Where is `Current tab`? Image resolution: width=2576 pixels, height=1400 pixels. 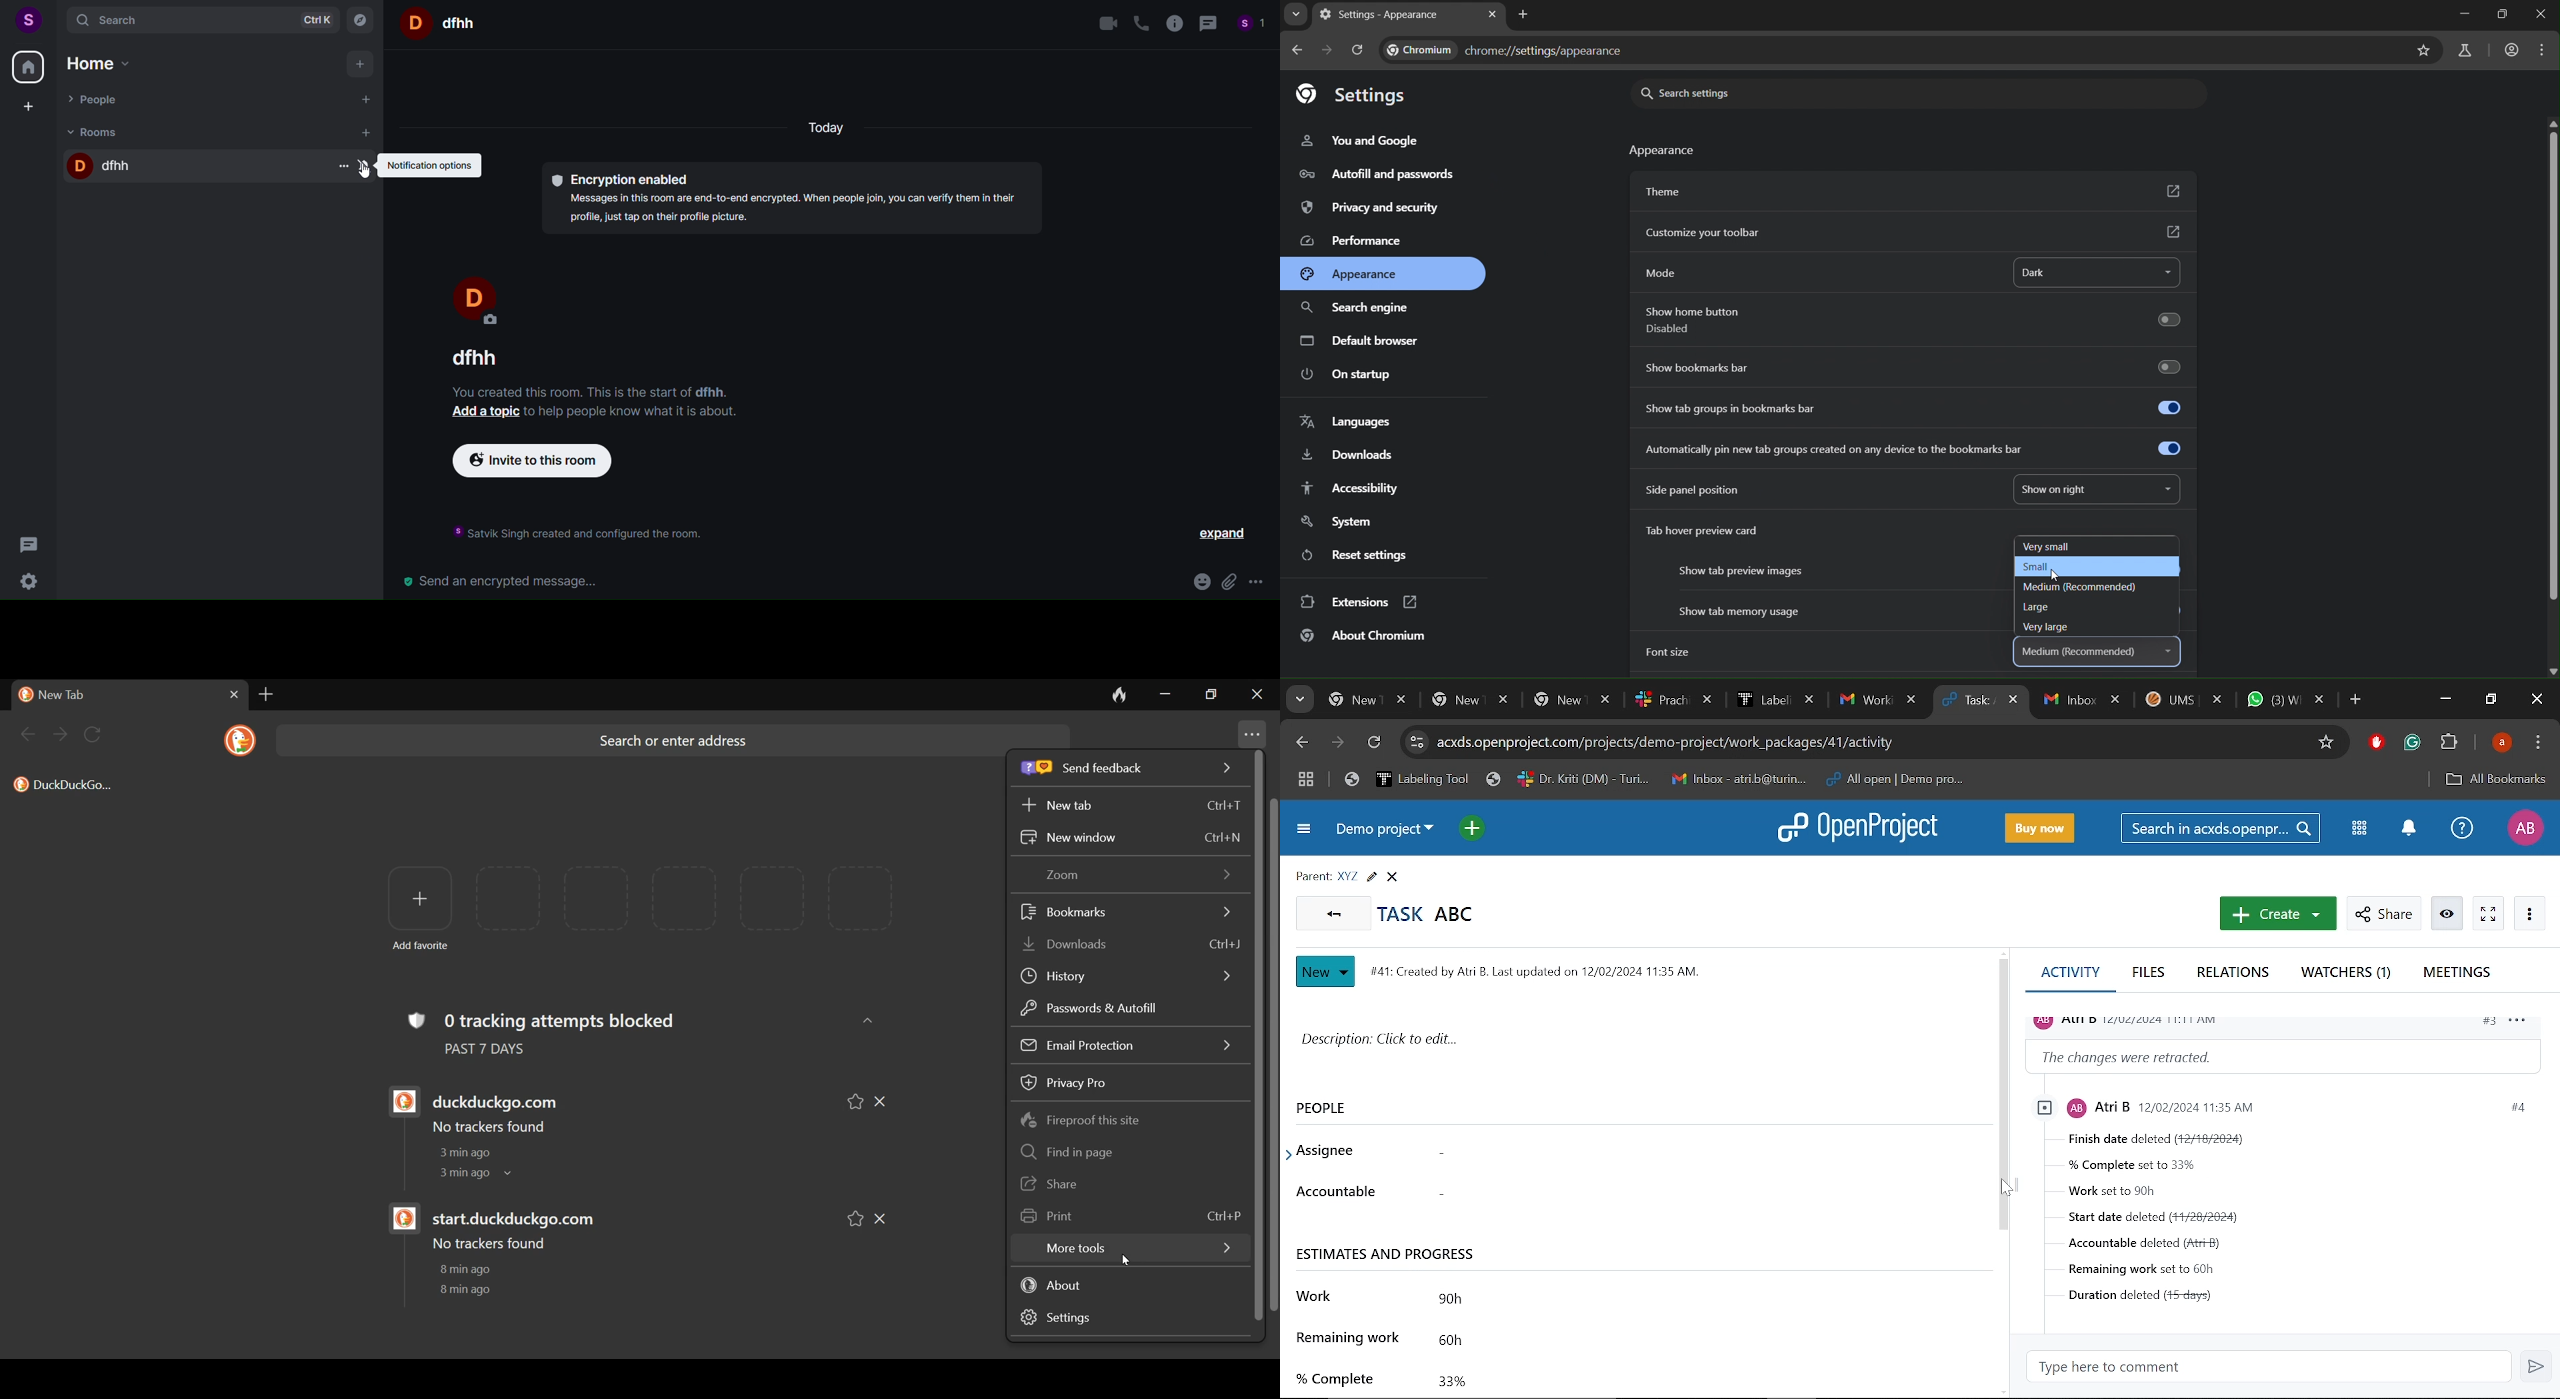
Current tab is located at coordinates (1970, 701).